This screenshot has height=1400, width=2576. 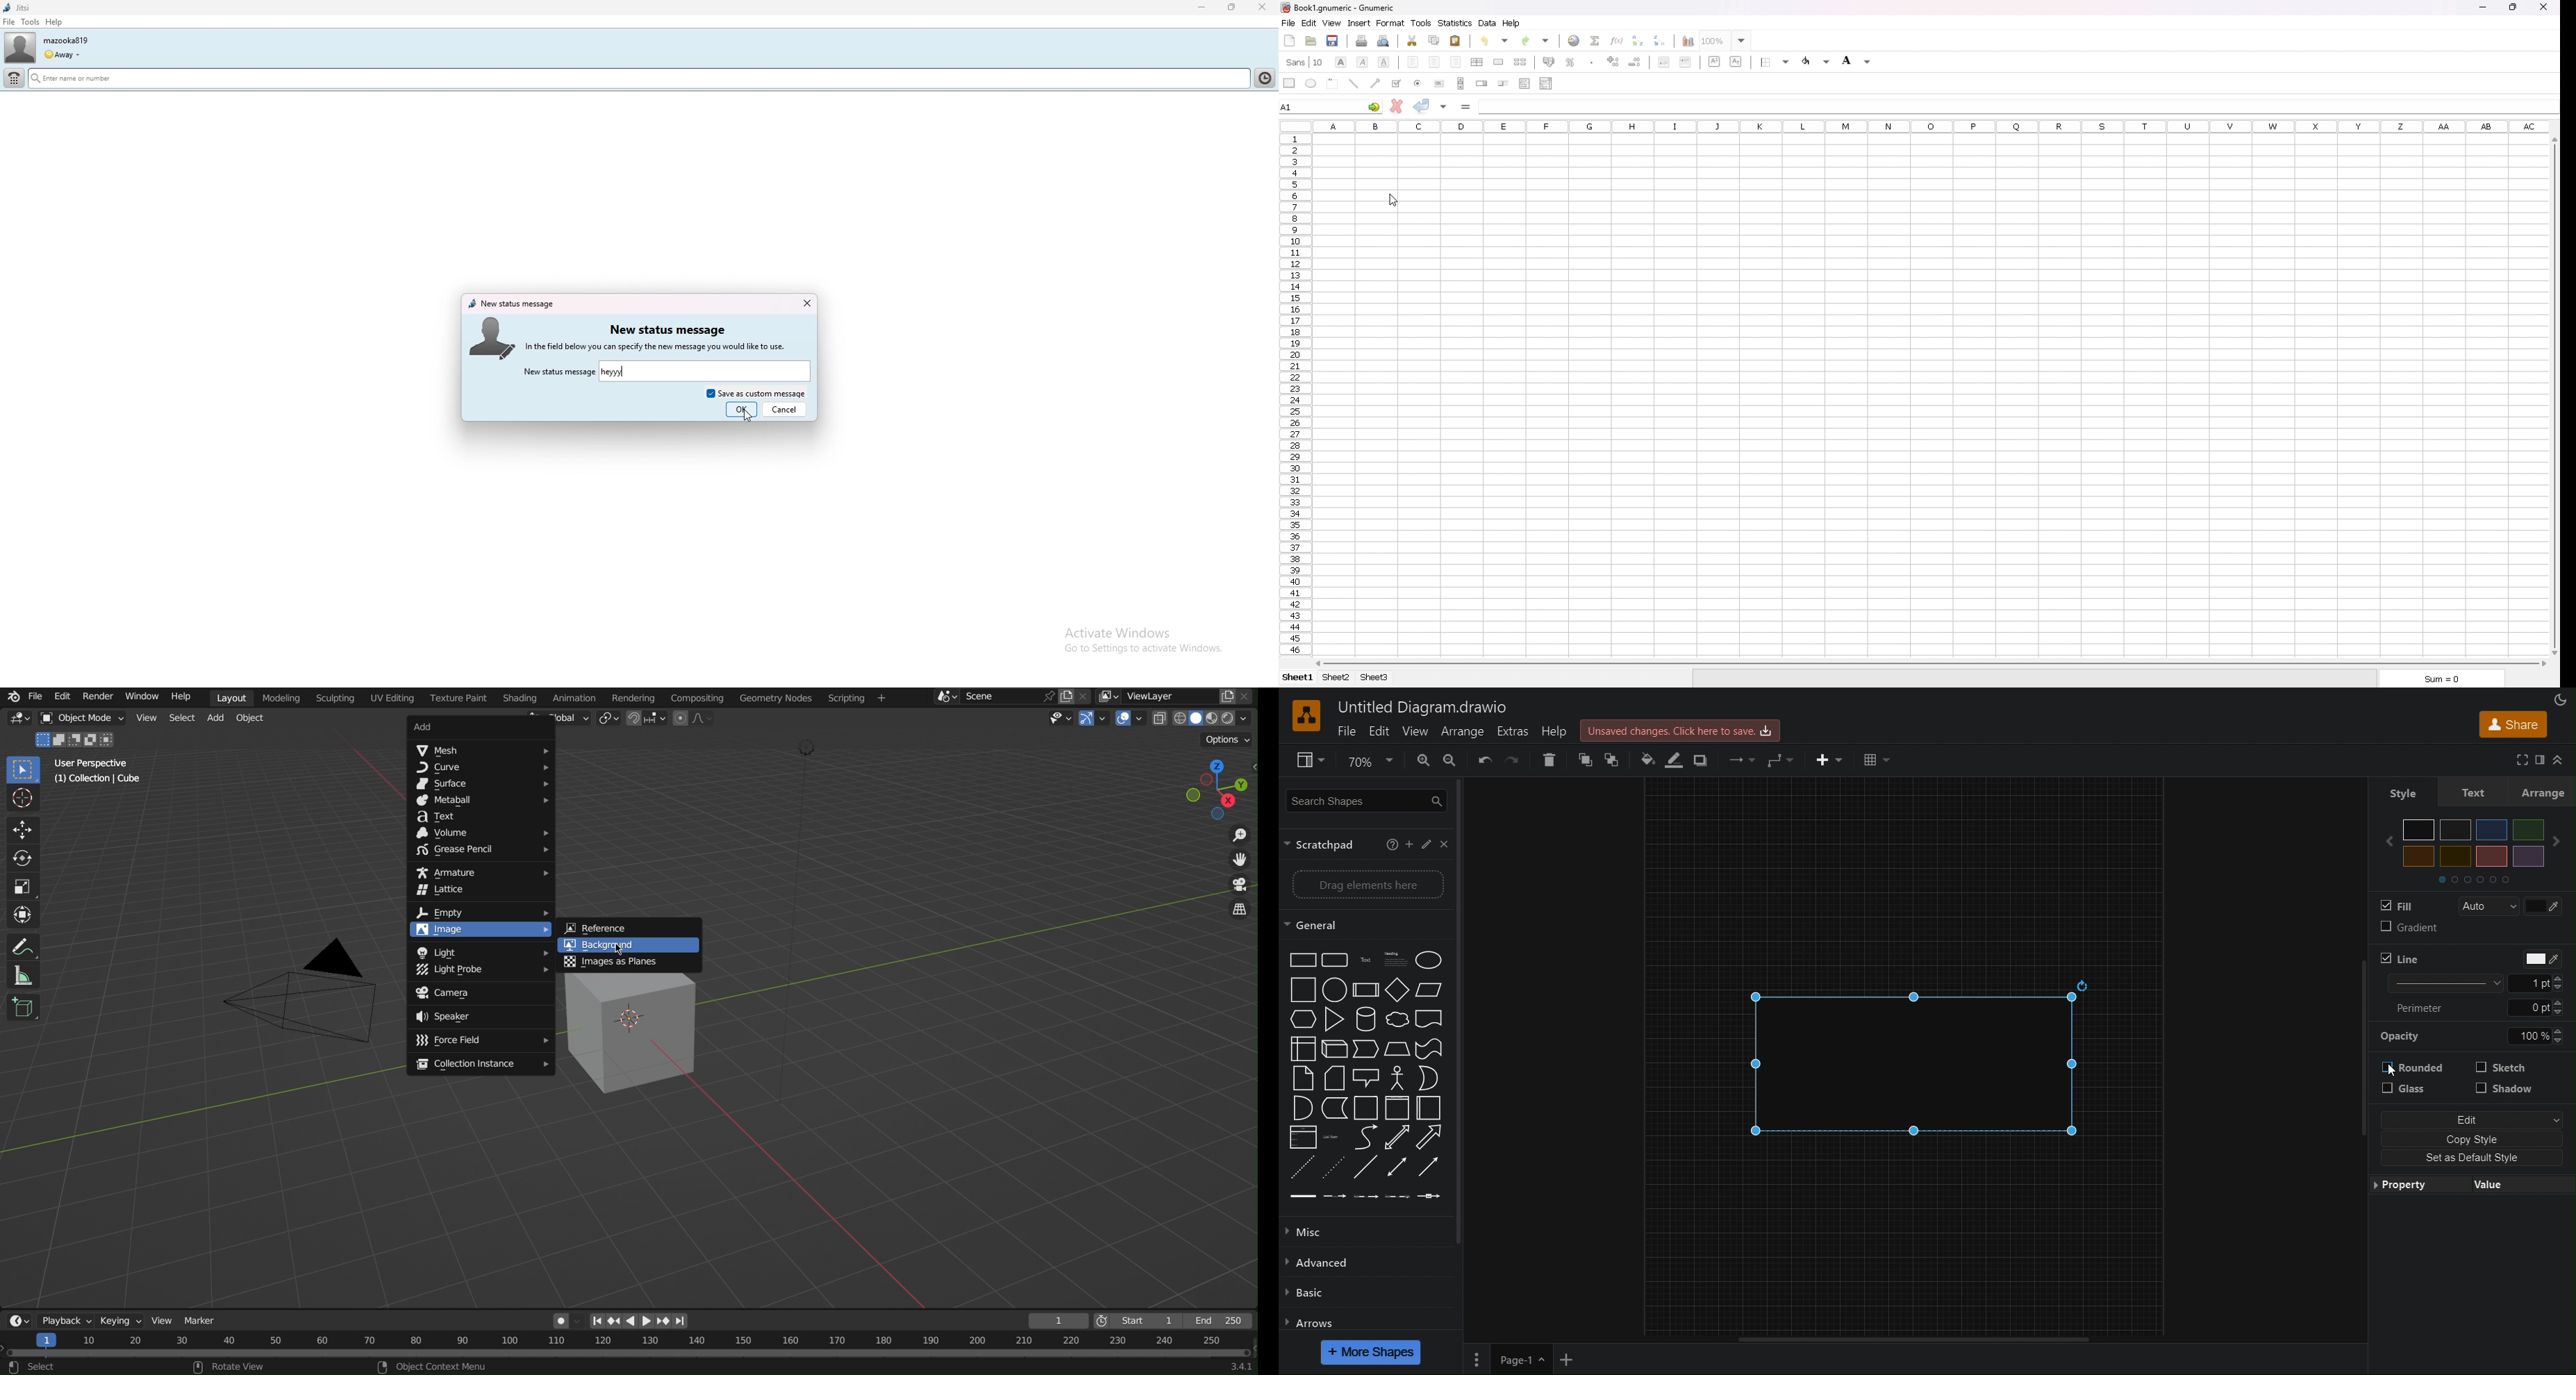 What do you see at coordinates (1456, 40) in the screenshot?
I see `paste` at bounding box center [1456, 40].